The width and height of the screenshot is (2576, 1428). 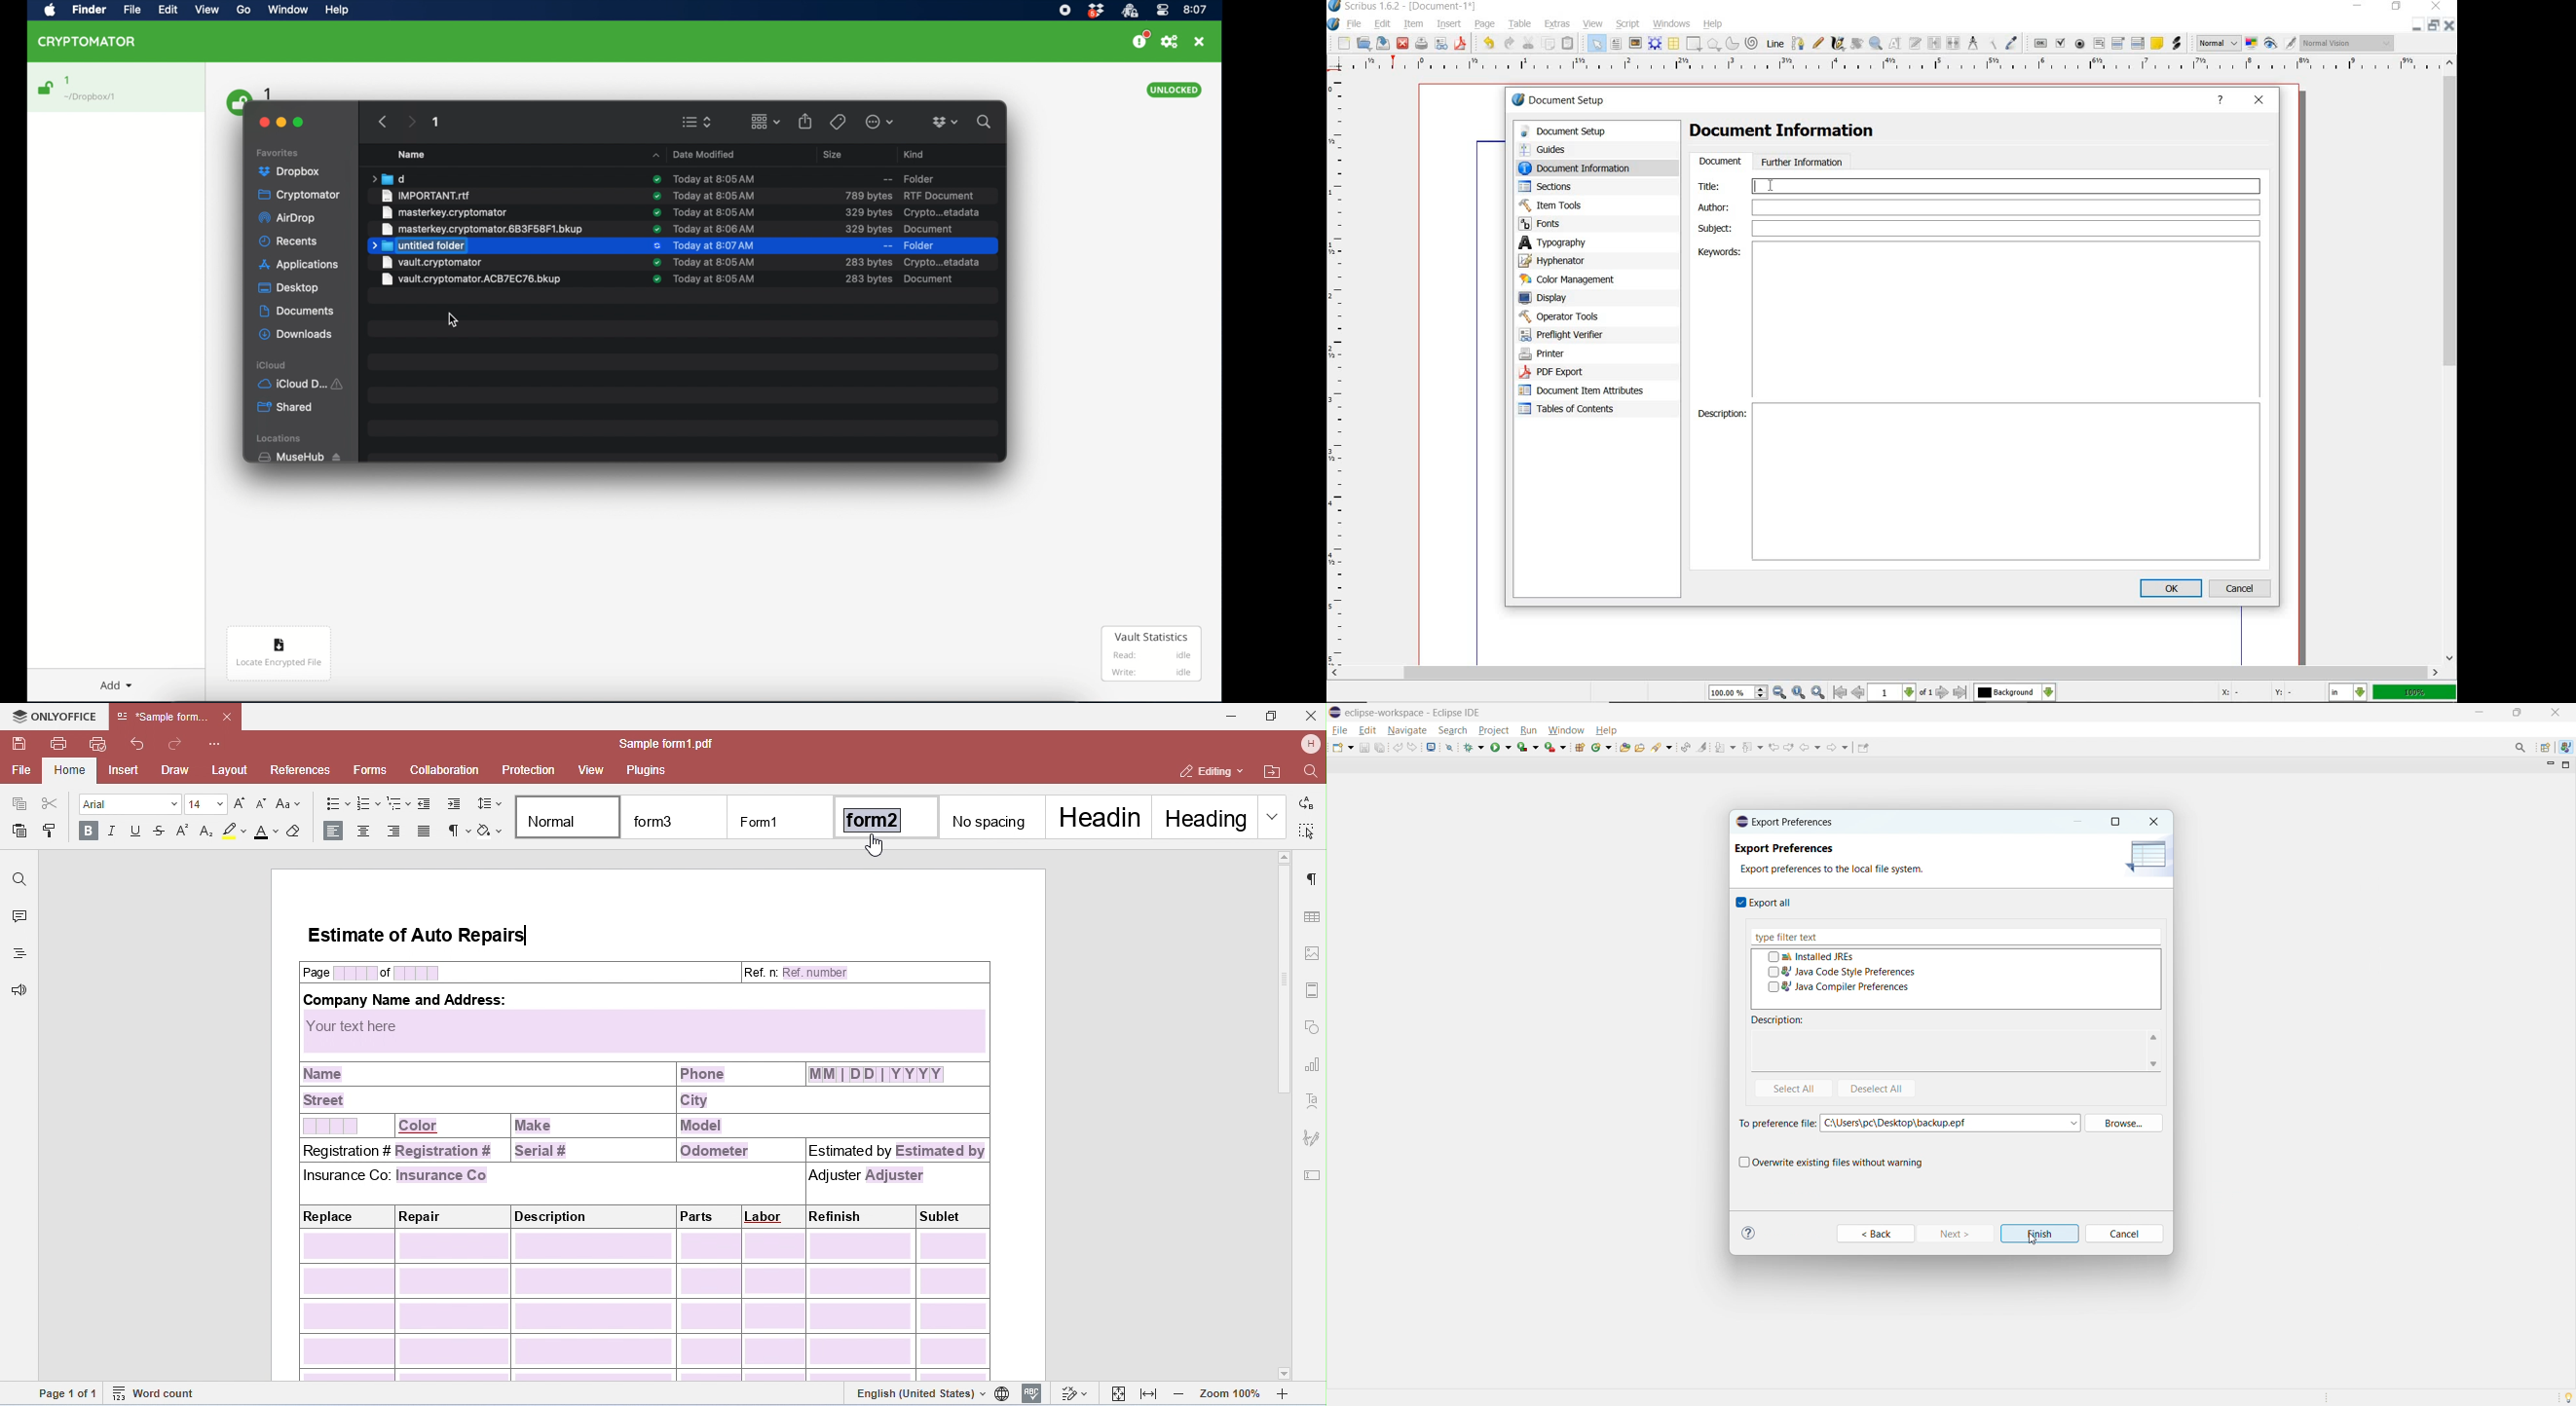 What do you see at coordinates (1935, 44) in the screenshot?
I see `link text frames` at bounding box center [1935, 44].